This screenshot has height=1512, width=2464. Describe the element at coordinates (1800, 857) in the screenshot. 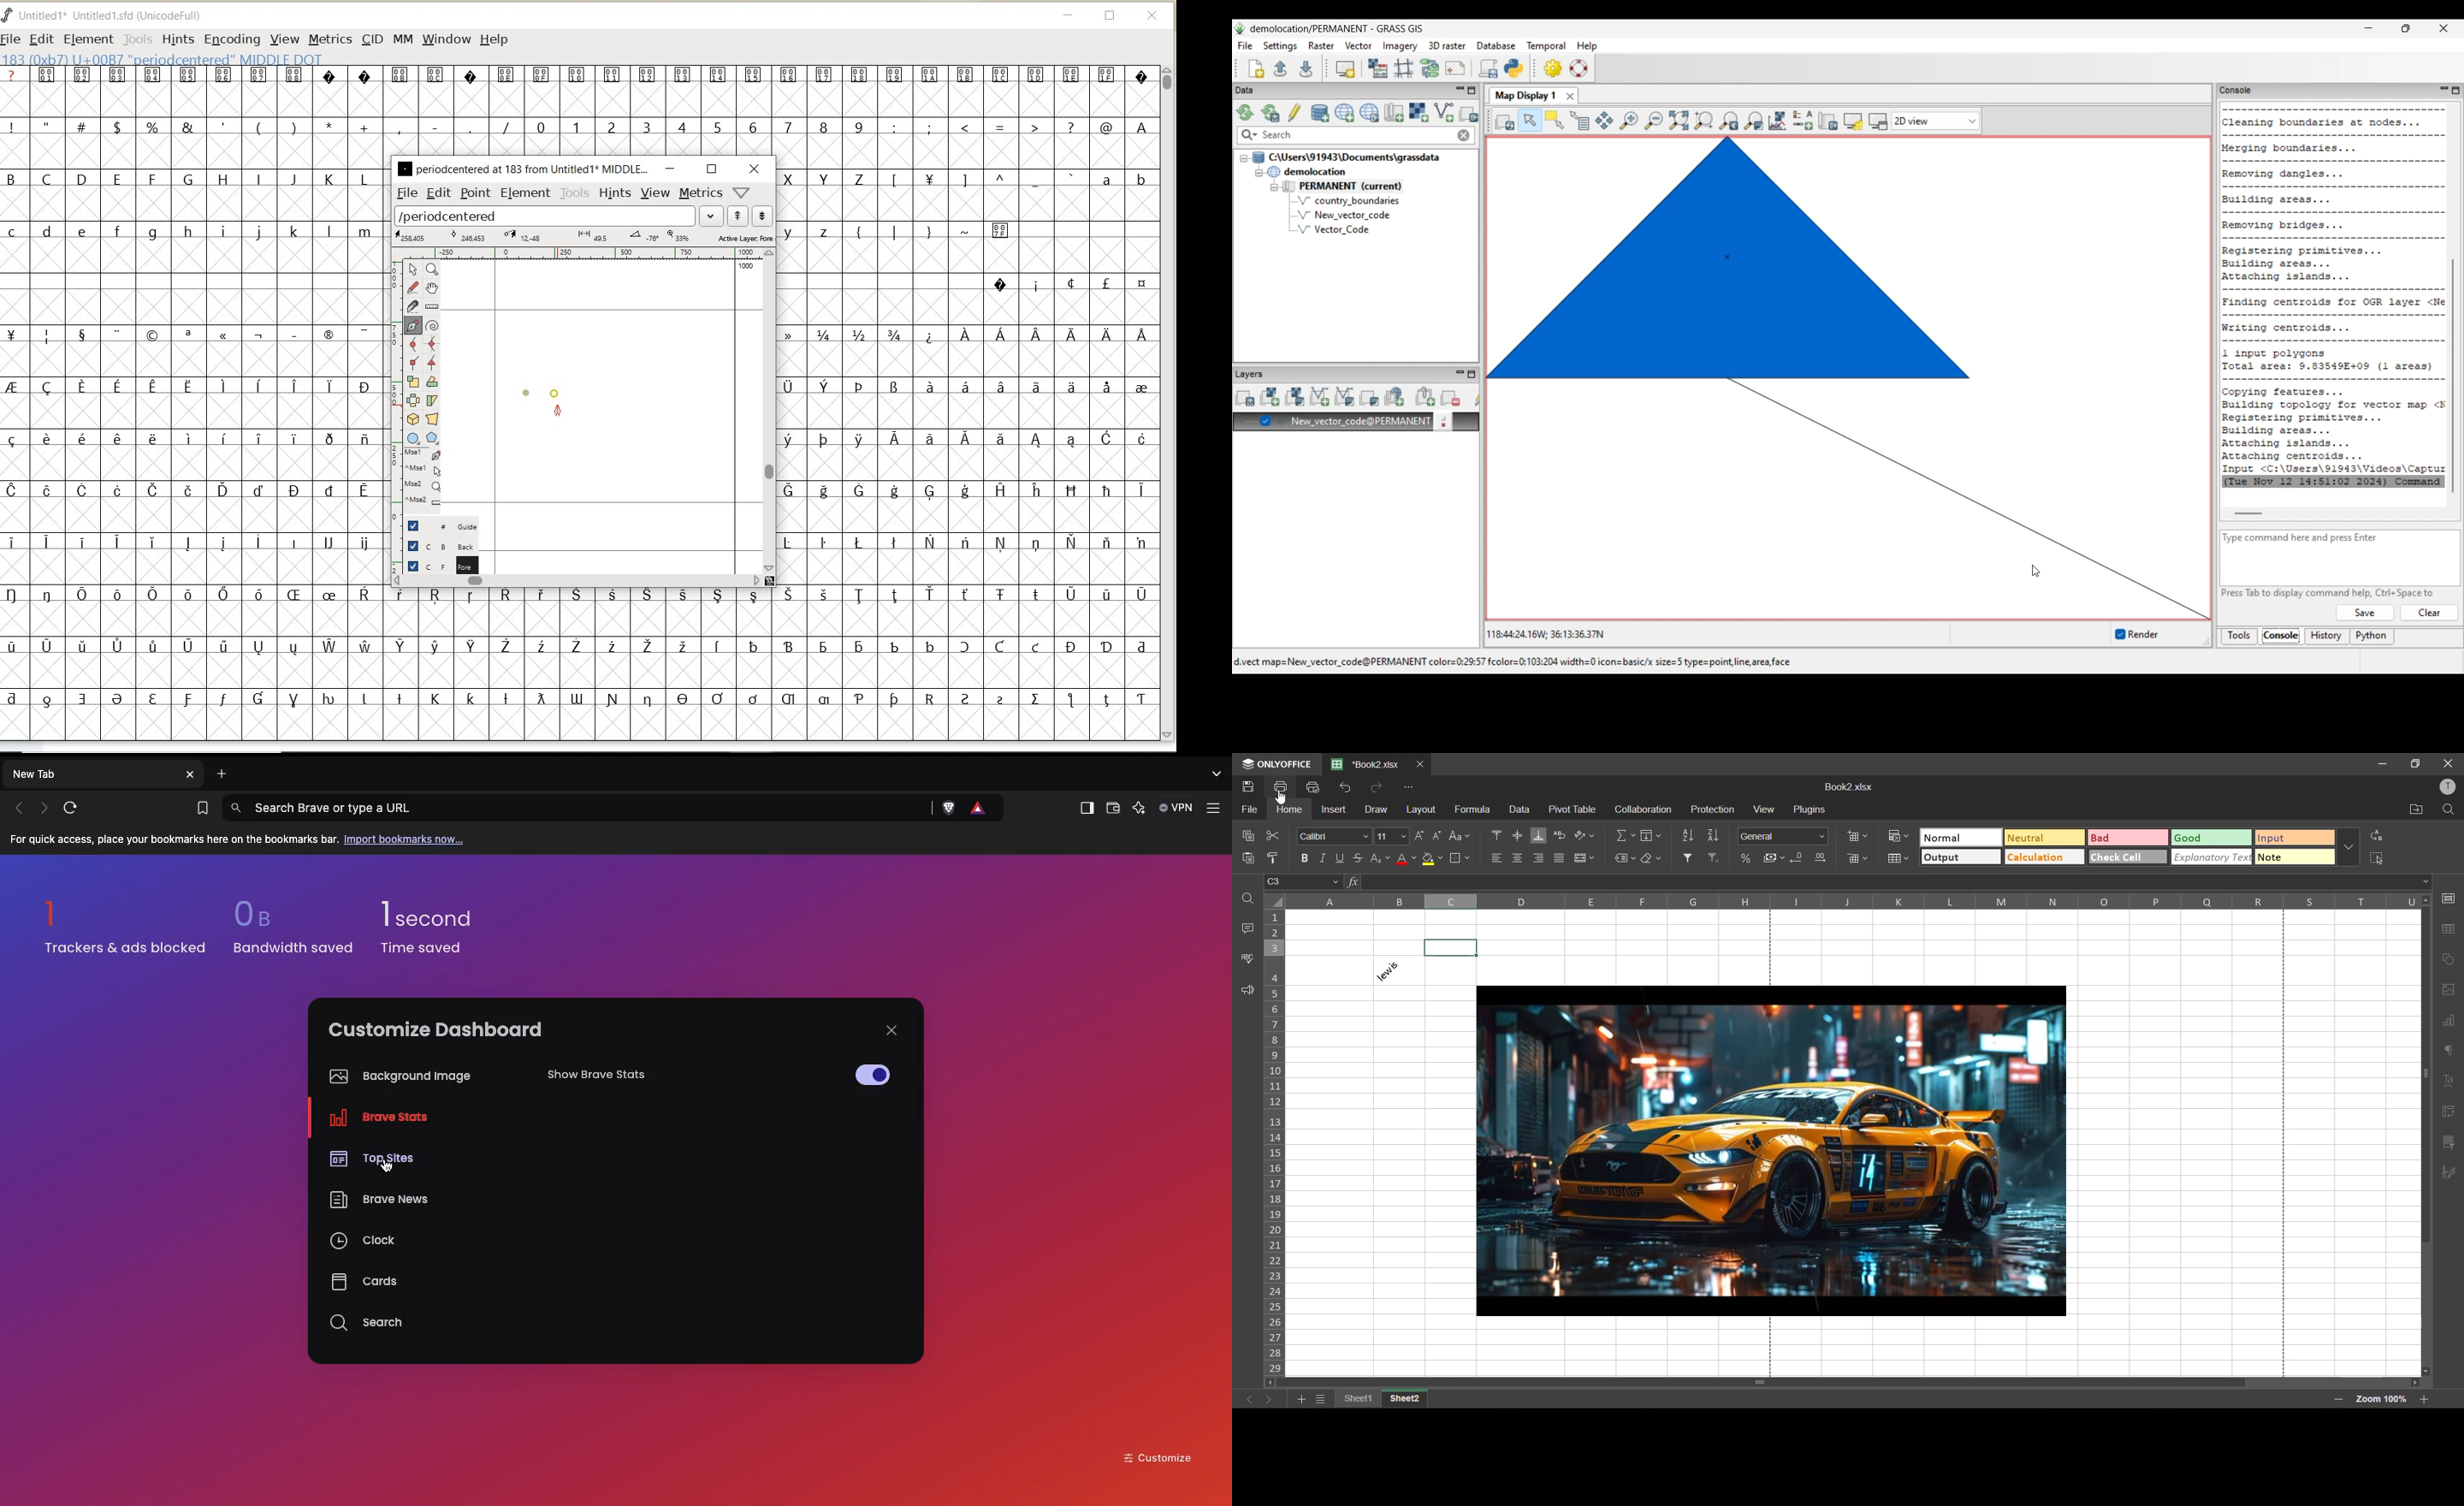

I see `decrease decimal` at that location.